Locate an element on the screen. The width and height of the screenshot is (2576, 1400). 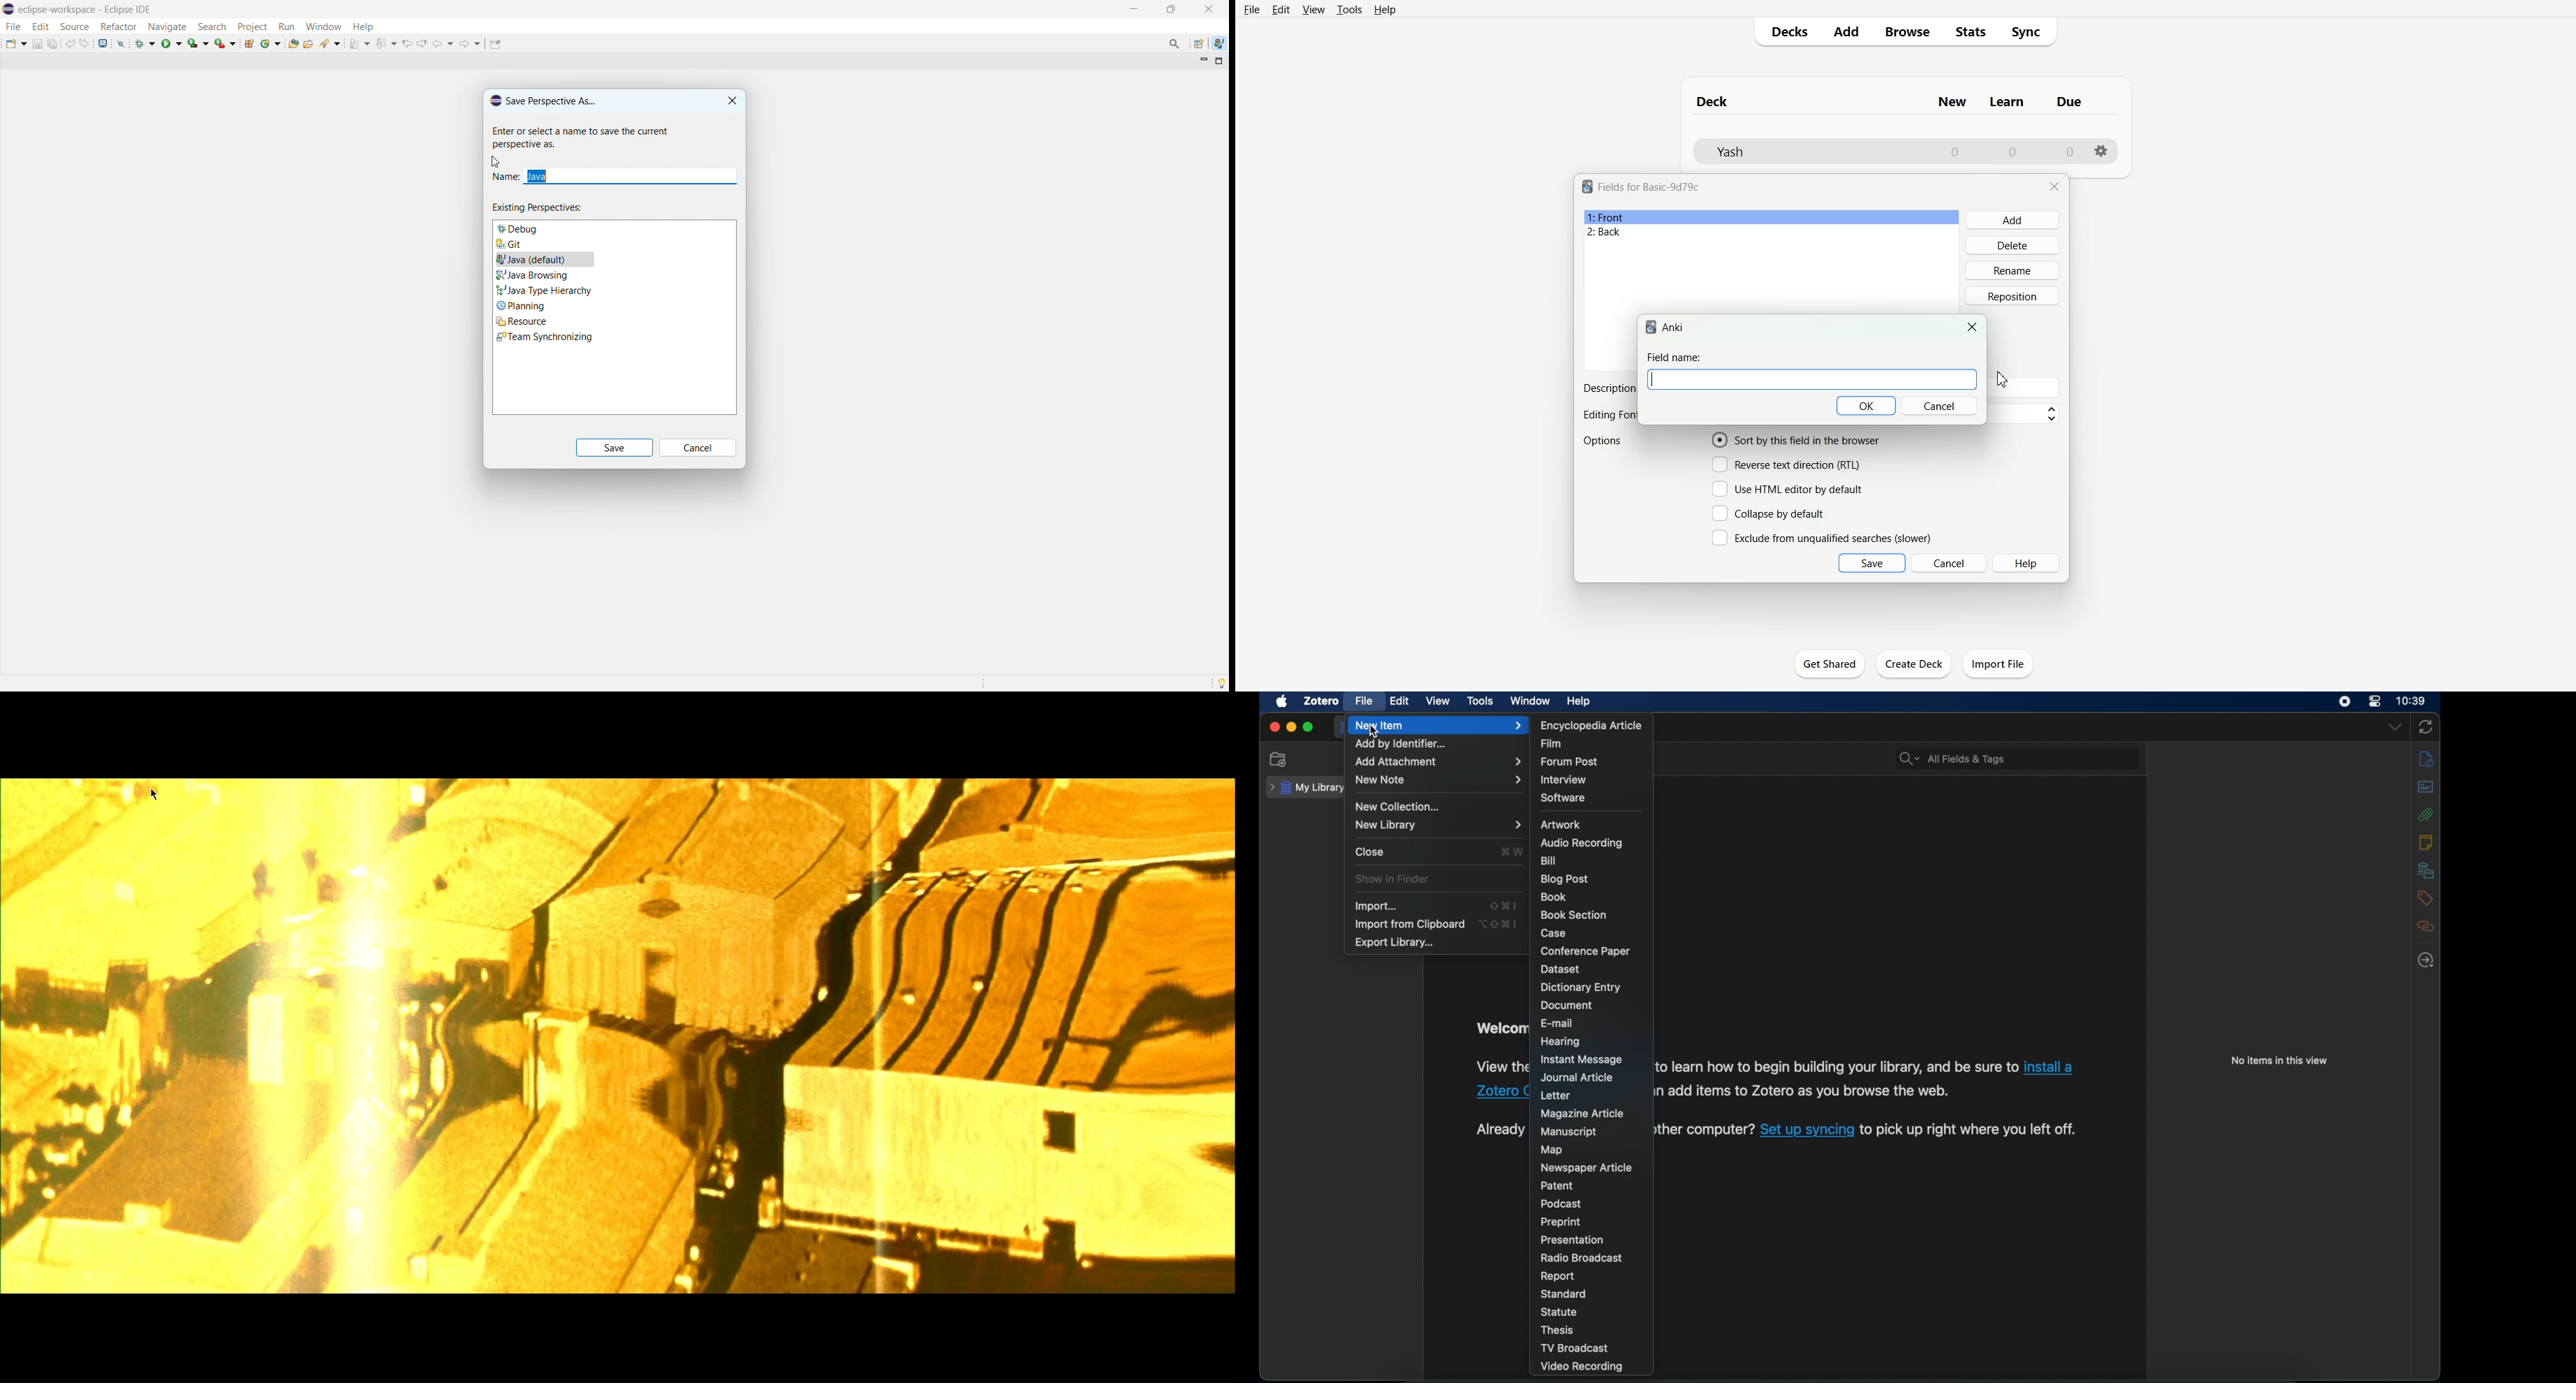
Sort by this field in the browser is located at coordinates (1796, 439).